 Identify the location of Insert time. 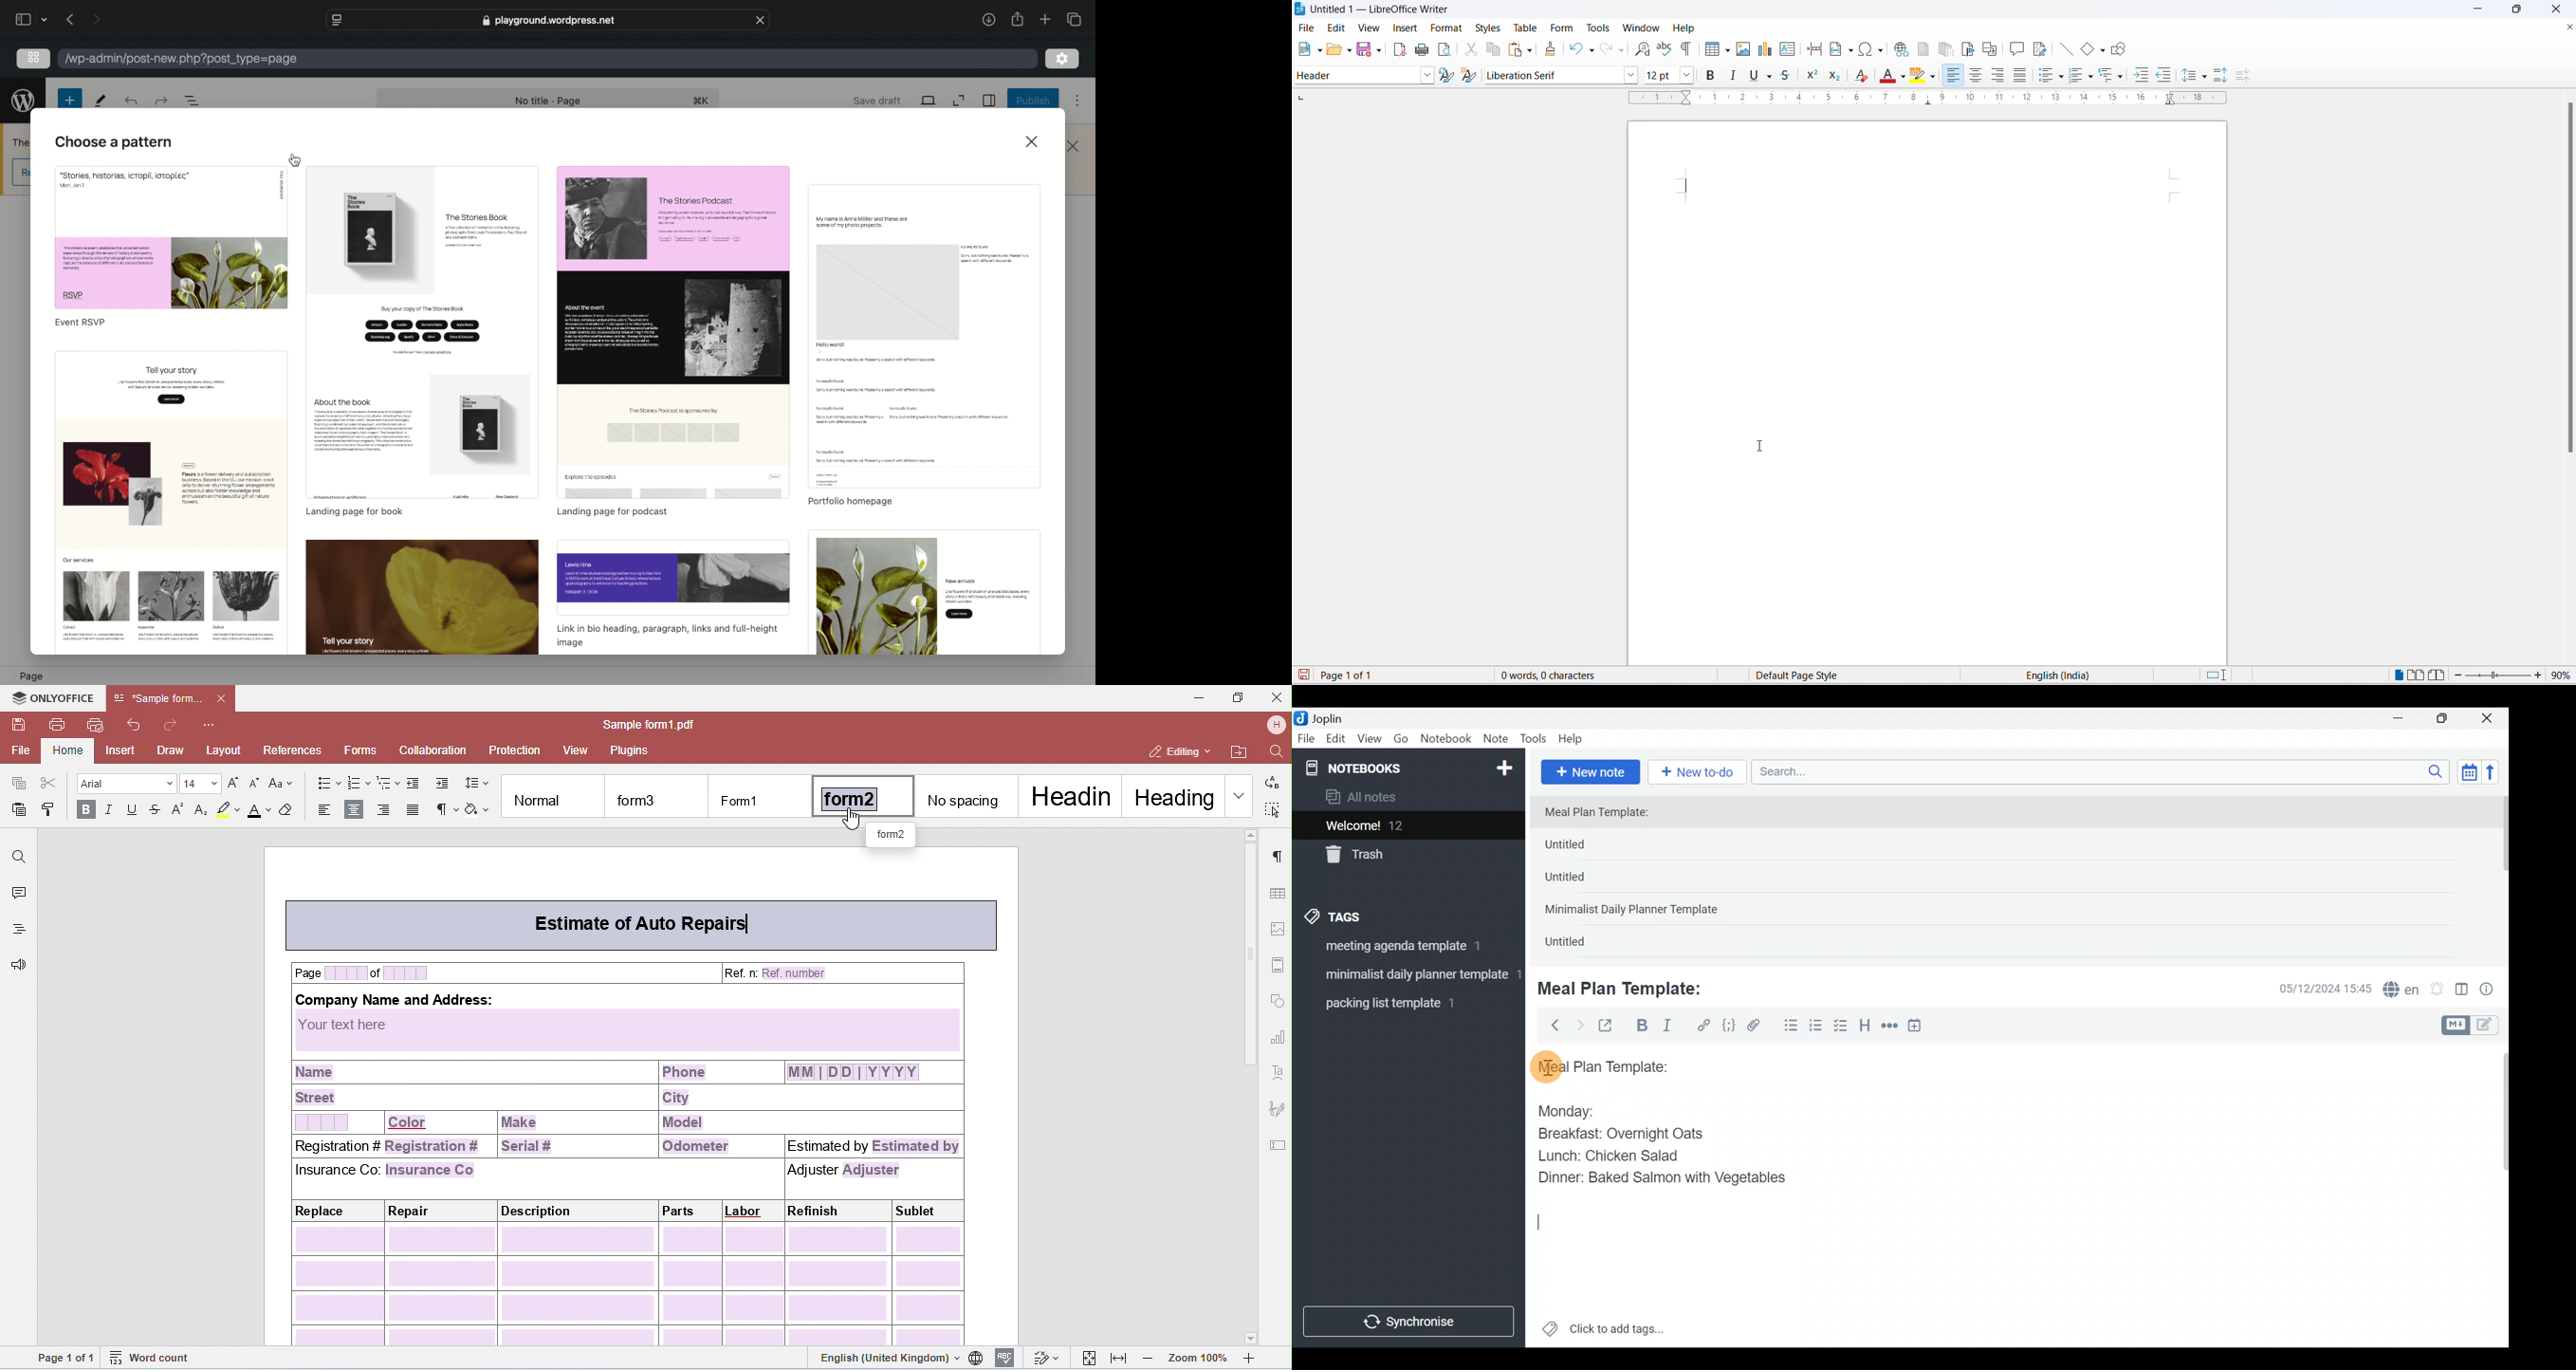
(1921, 1028).